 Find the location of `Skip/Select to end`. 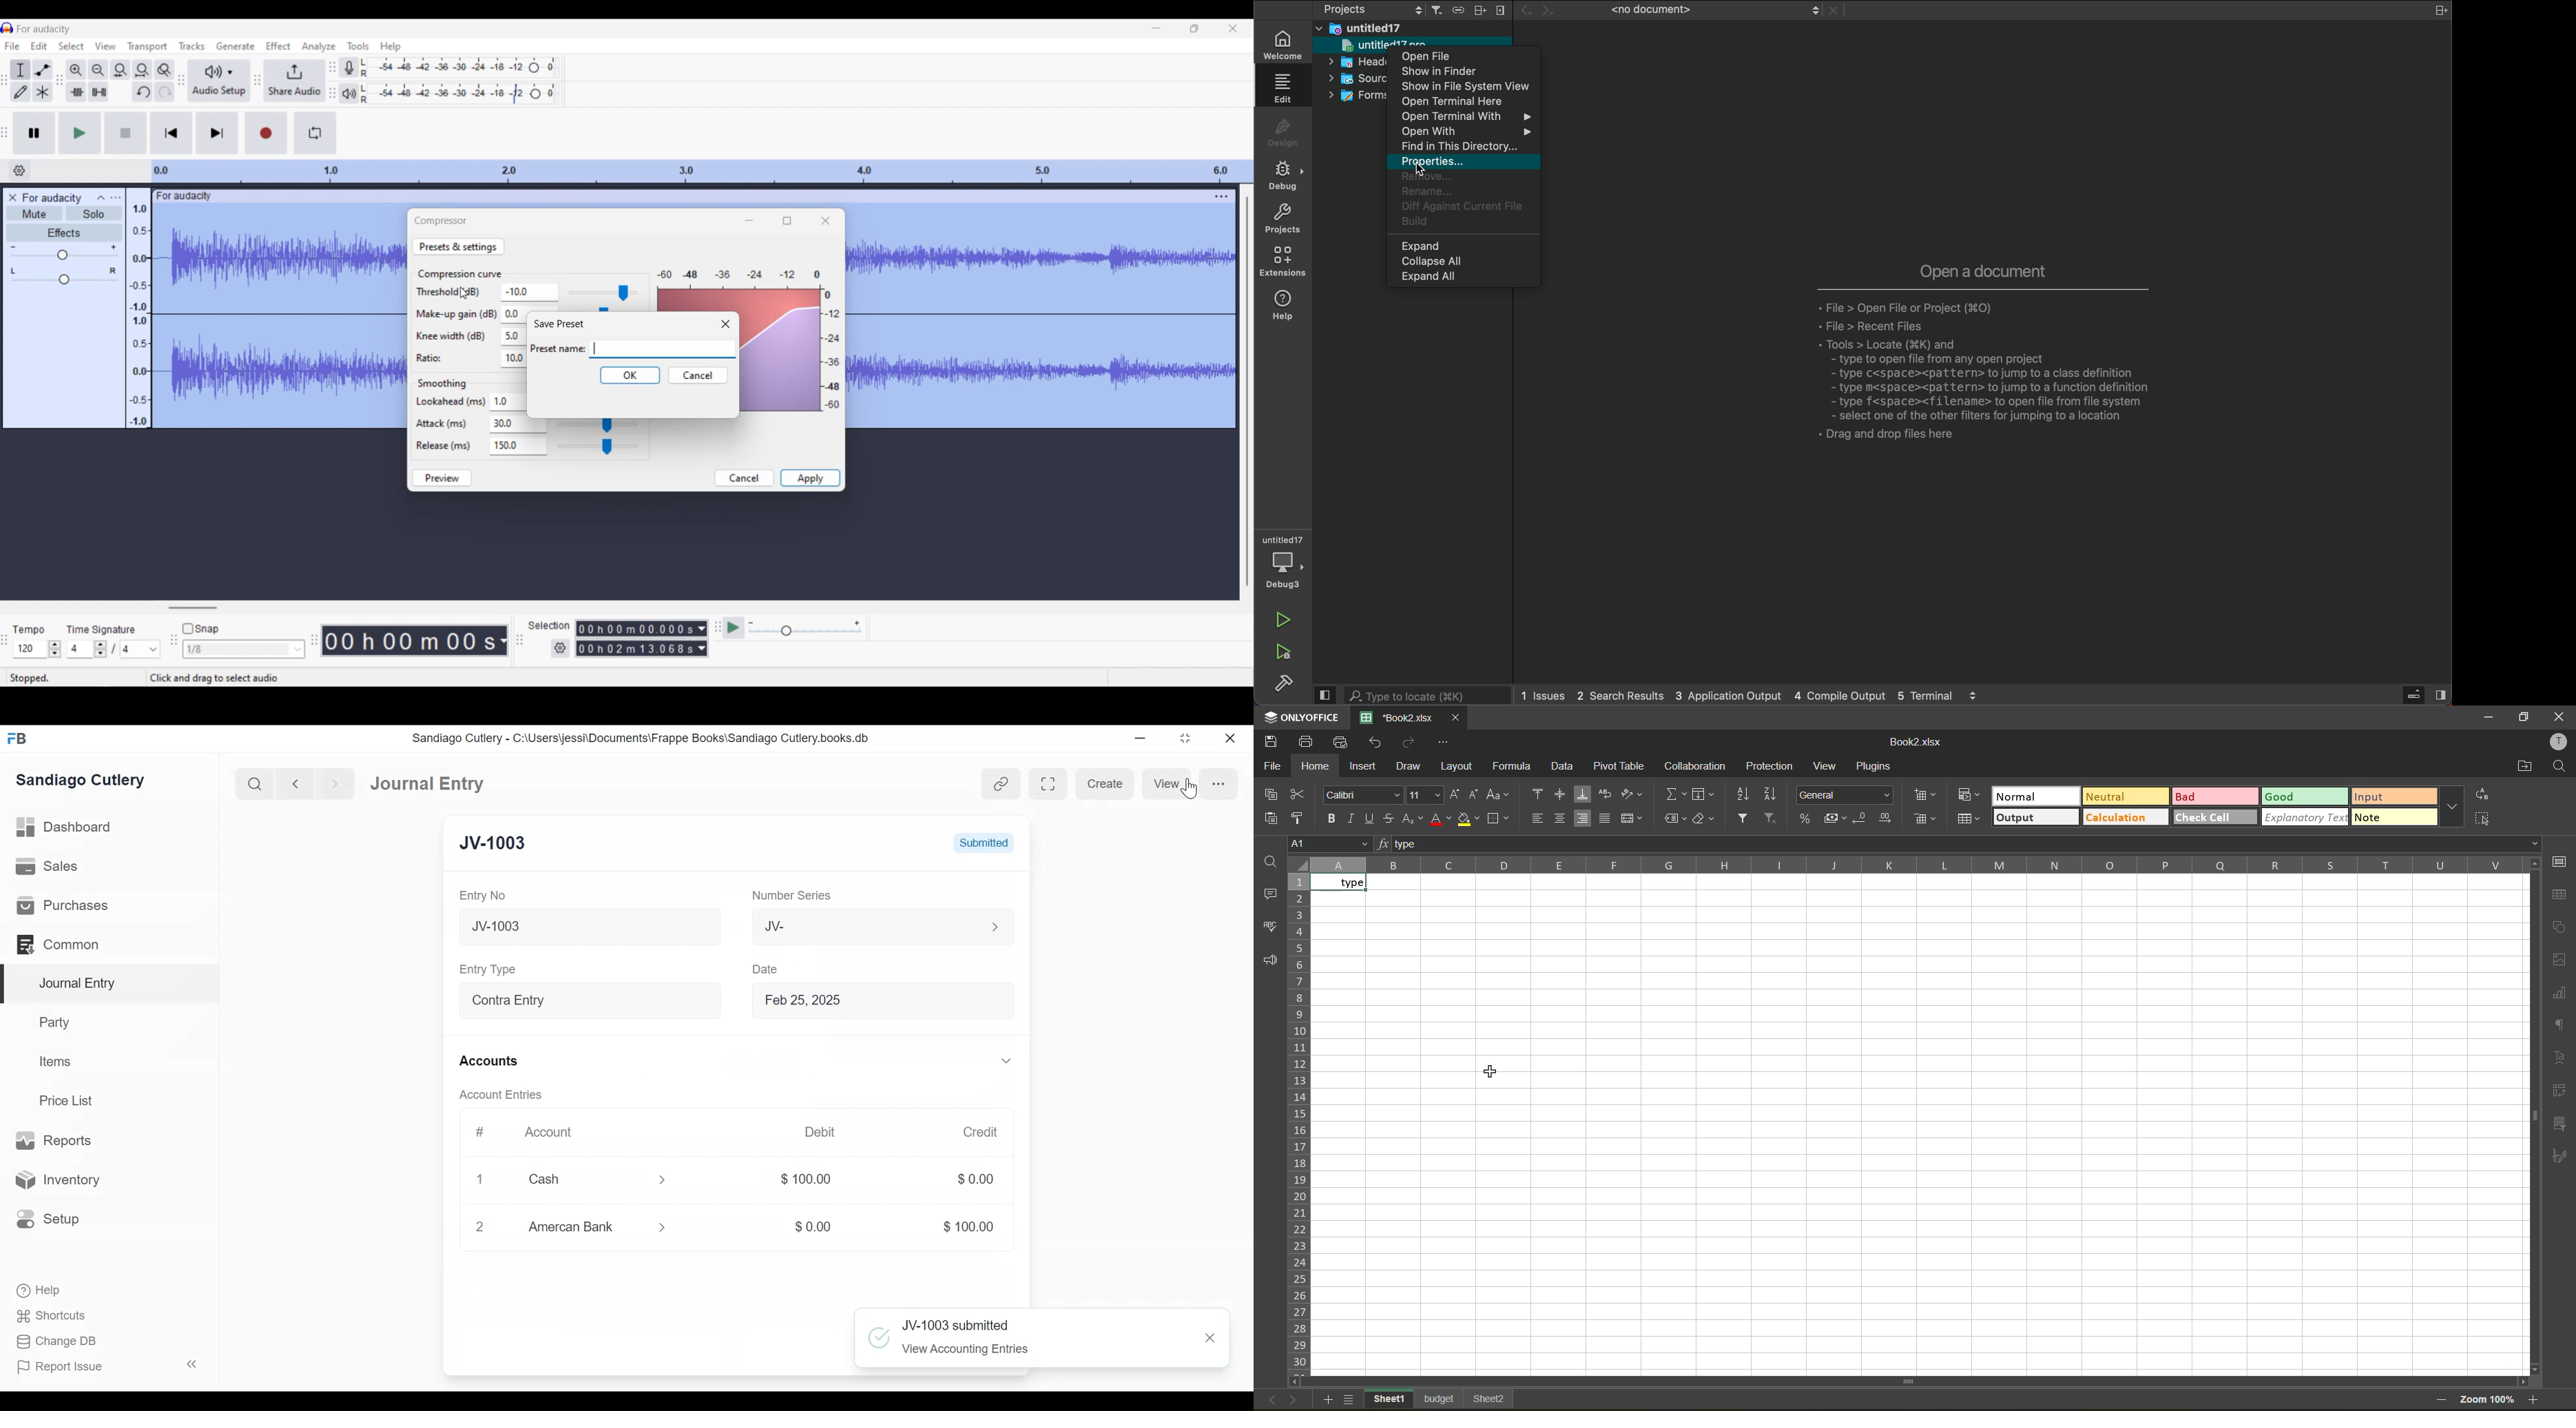

Skip/Select to end is located at coordinates (217, 133).